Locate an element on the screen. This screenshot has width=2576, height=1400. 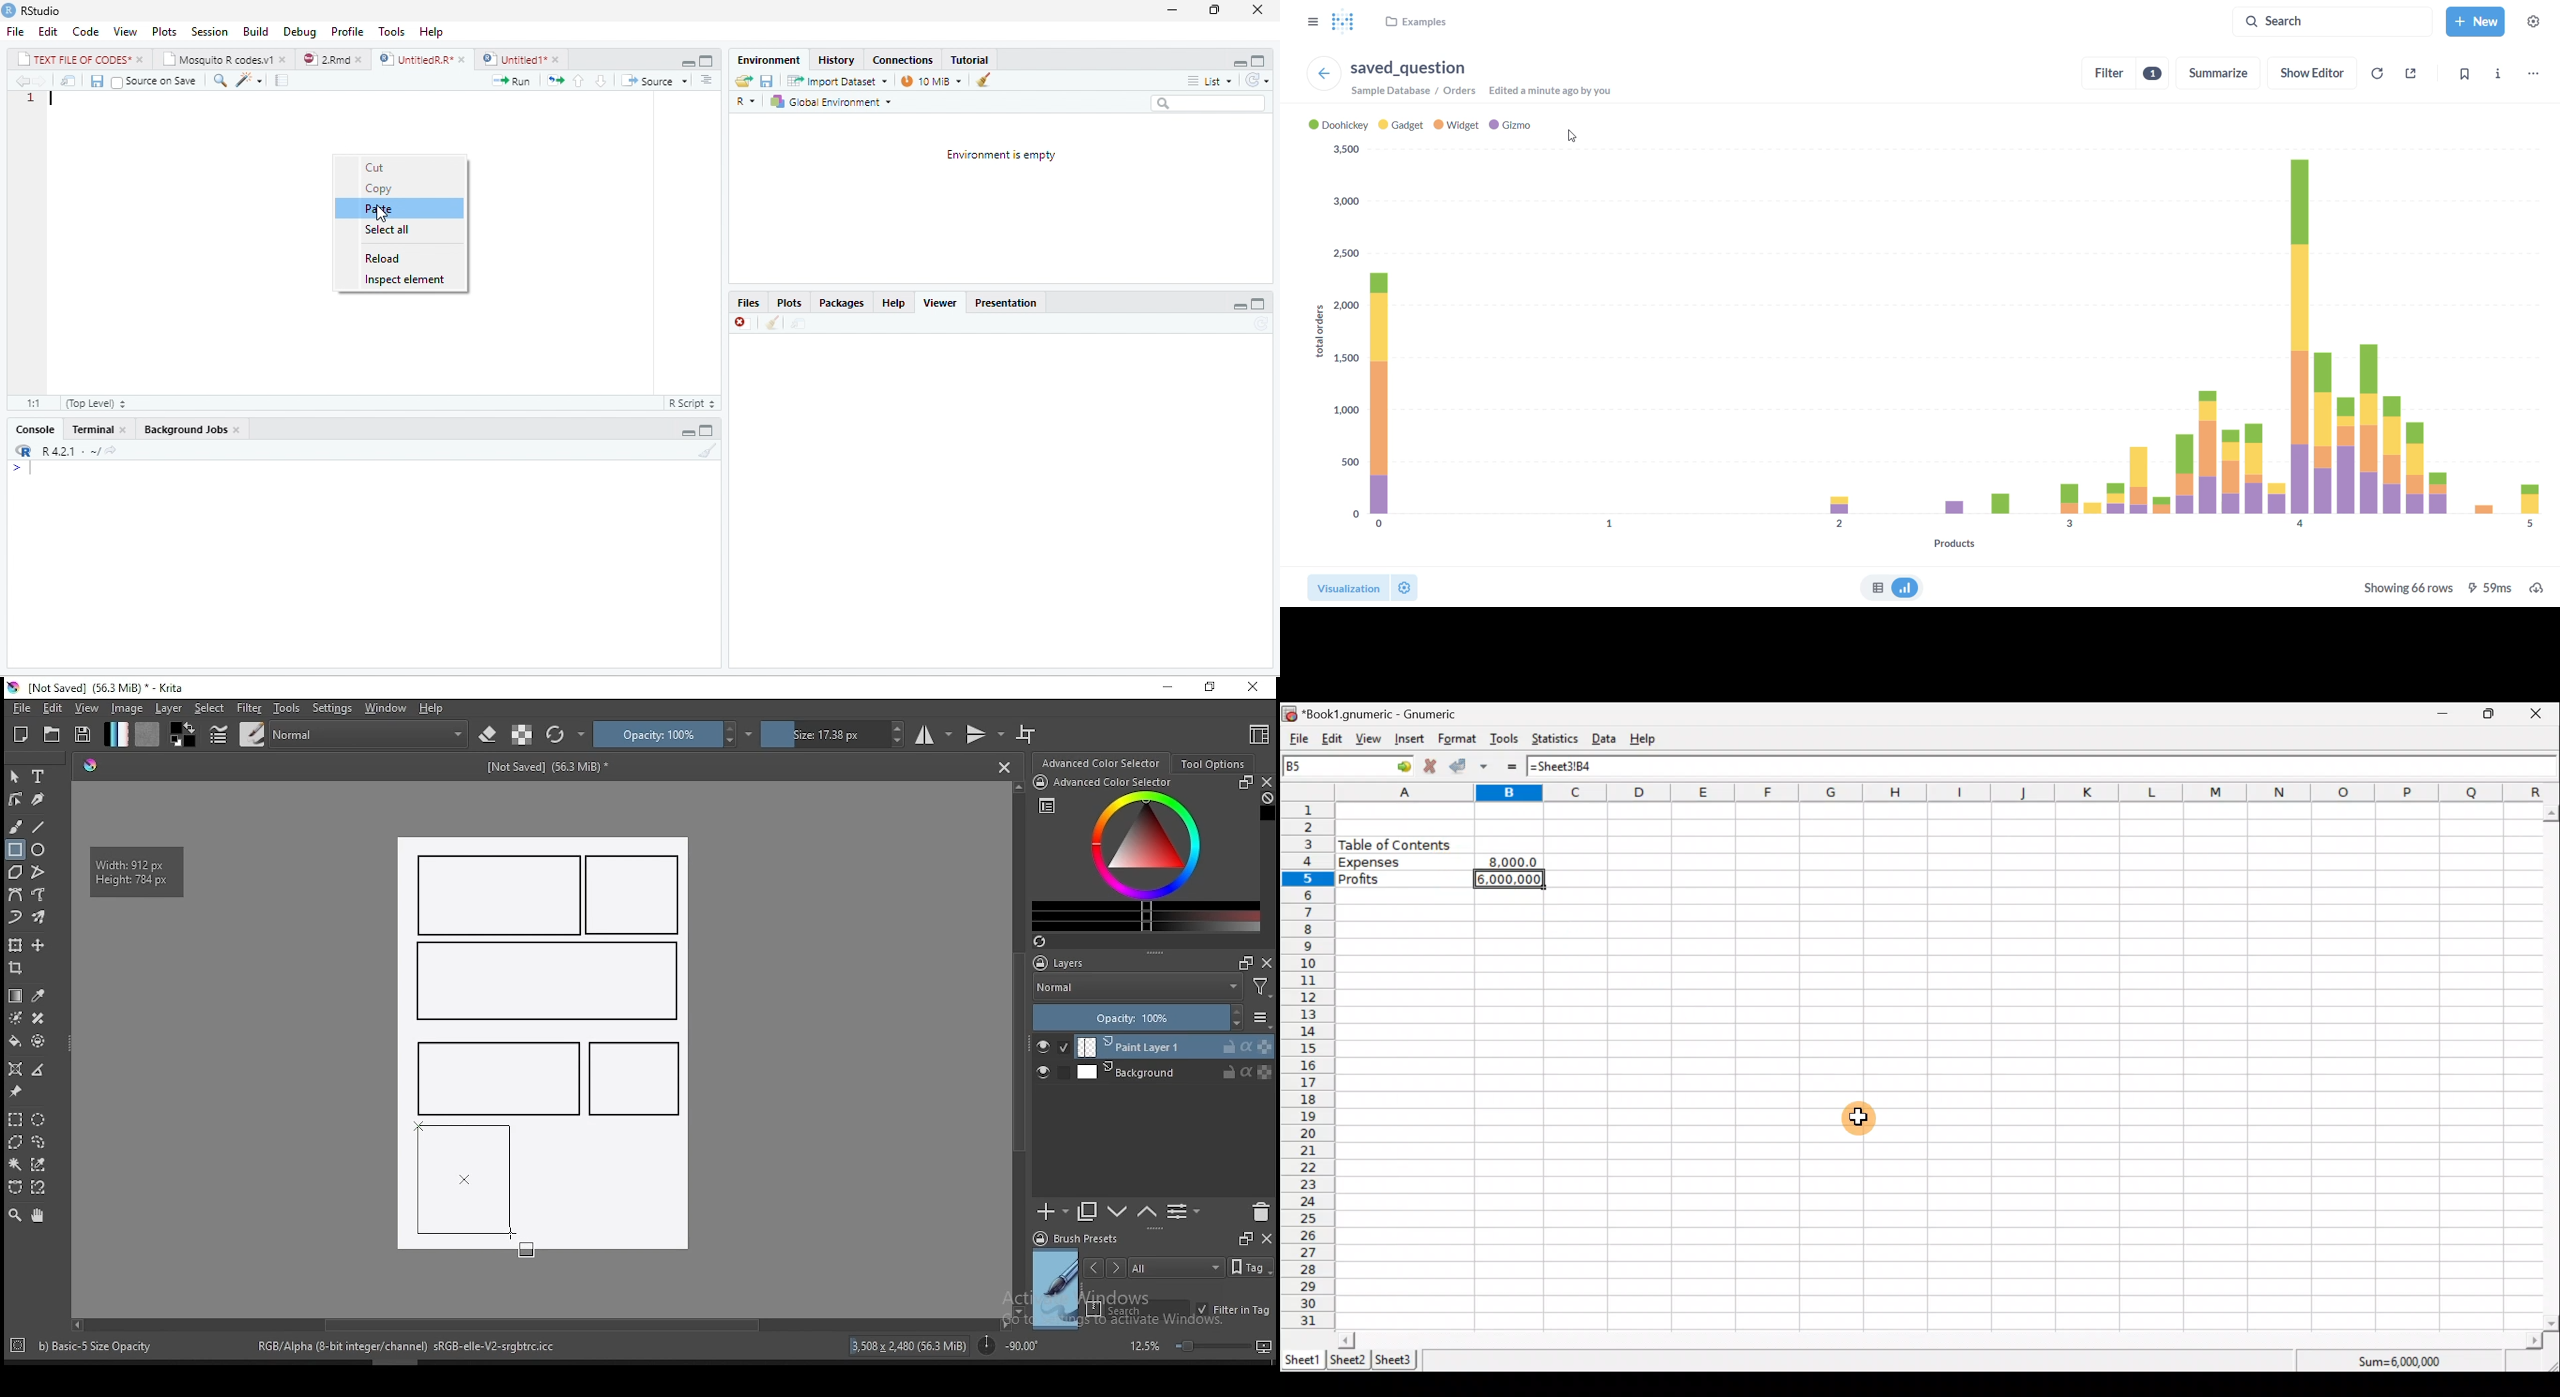
edit is located at coordinates (52, 707).